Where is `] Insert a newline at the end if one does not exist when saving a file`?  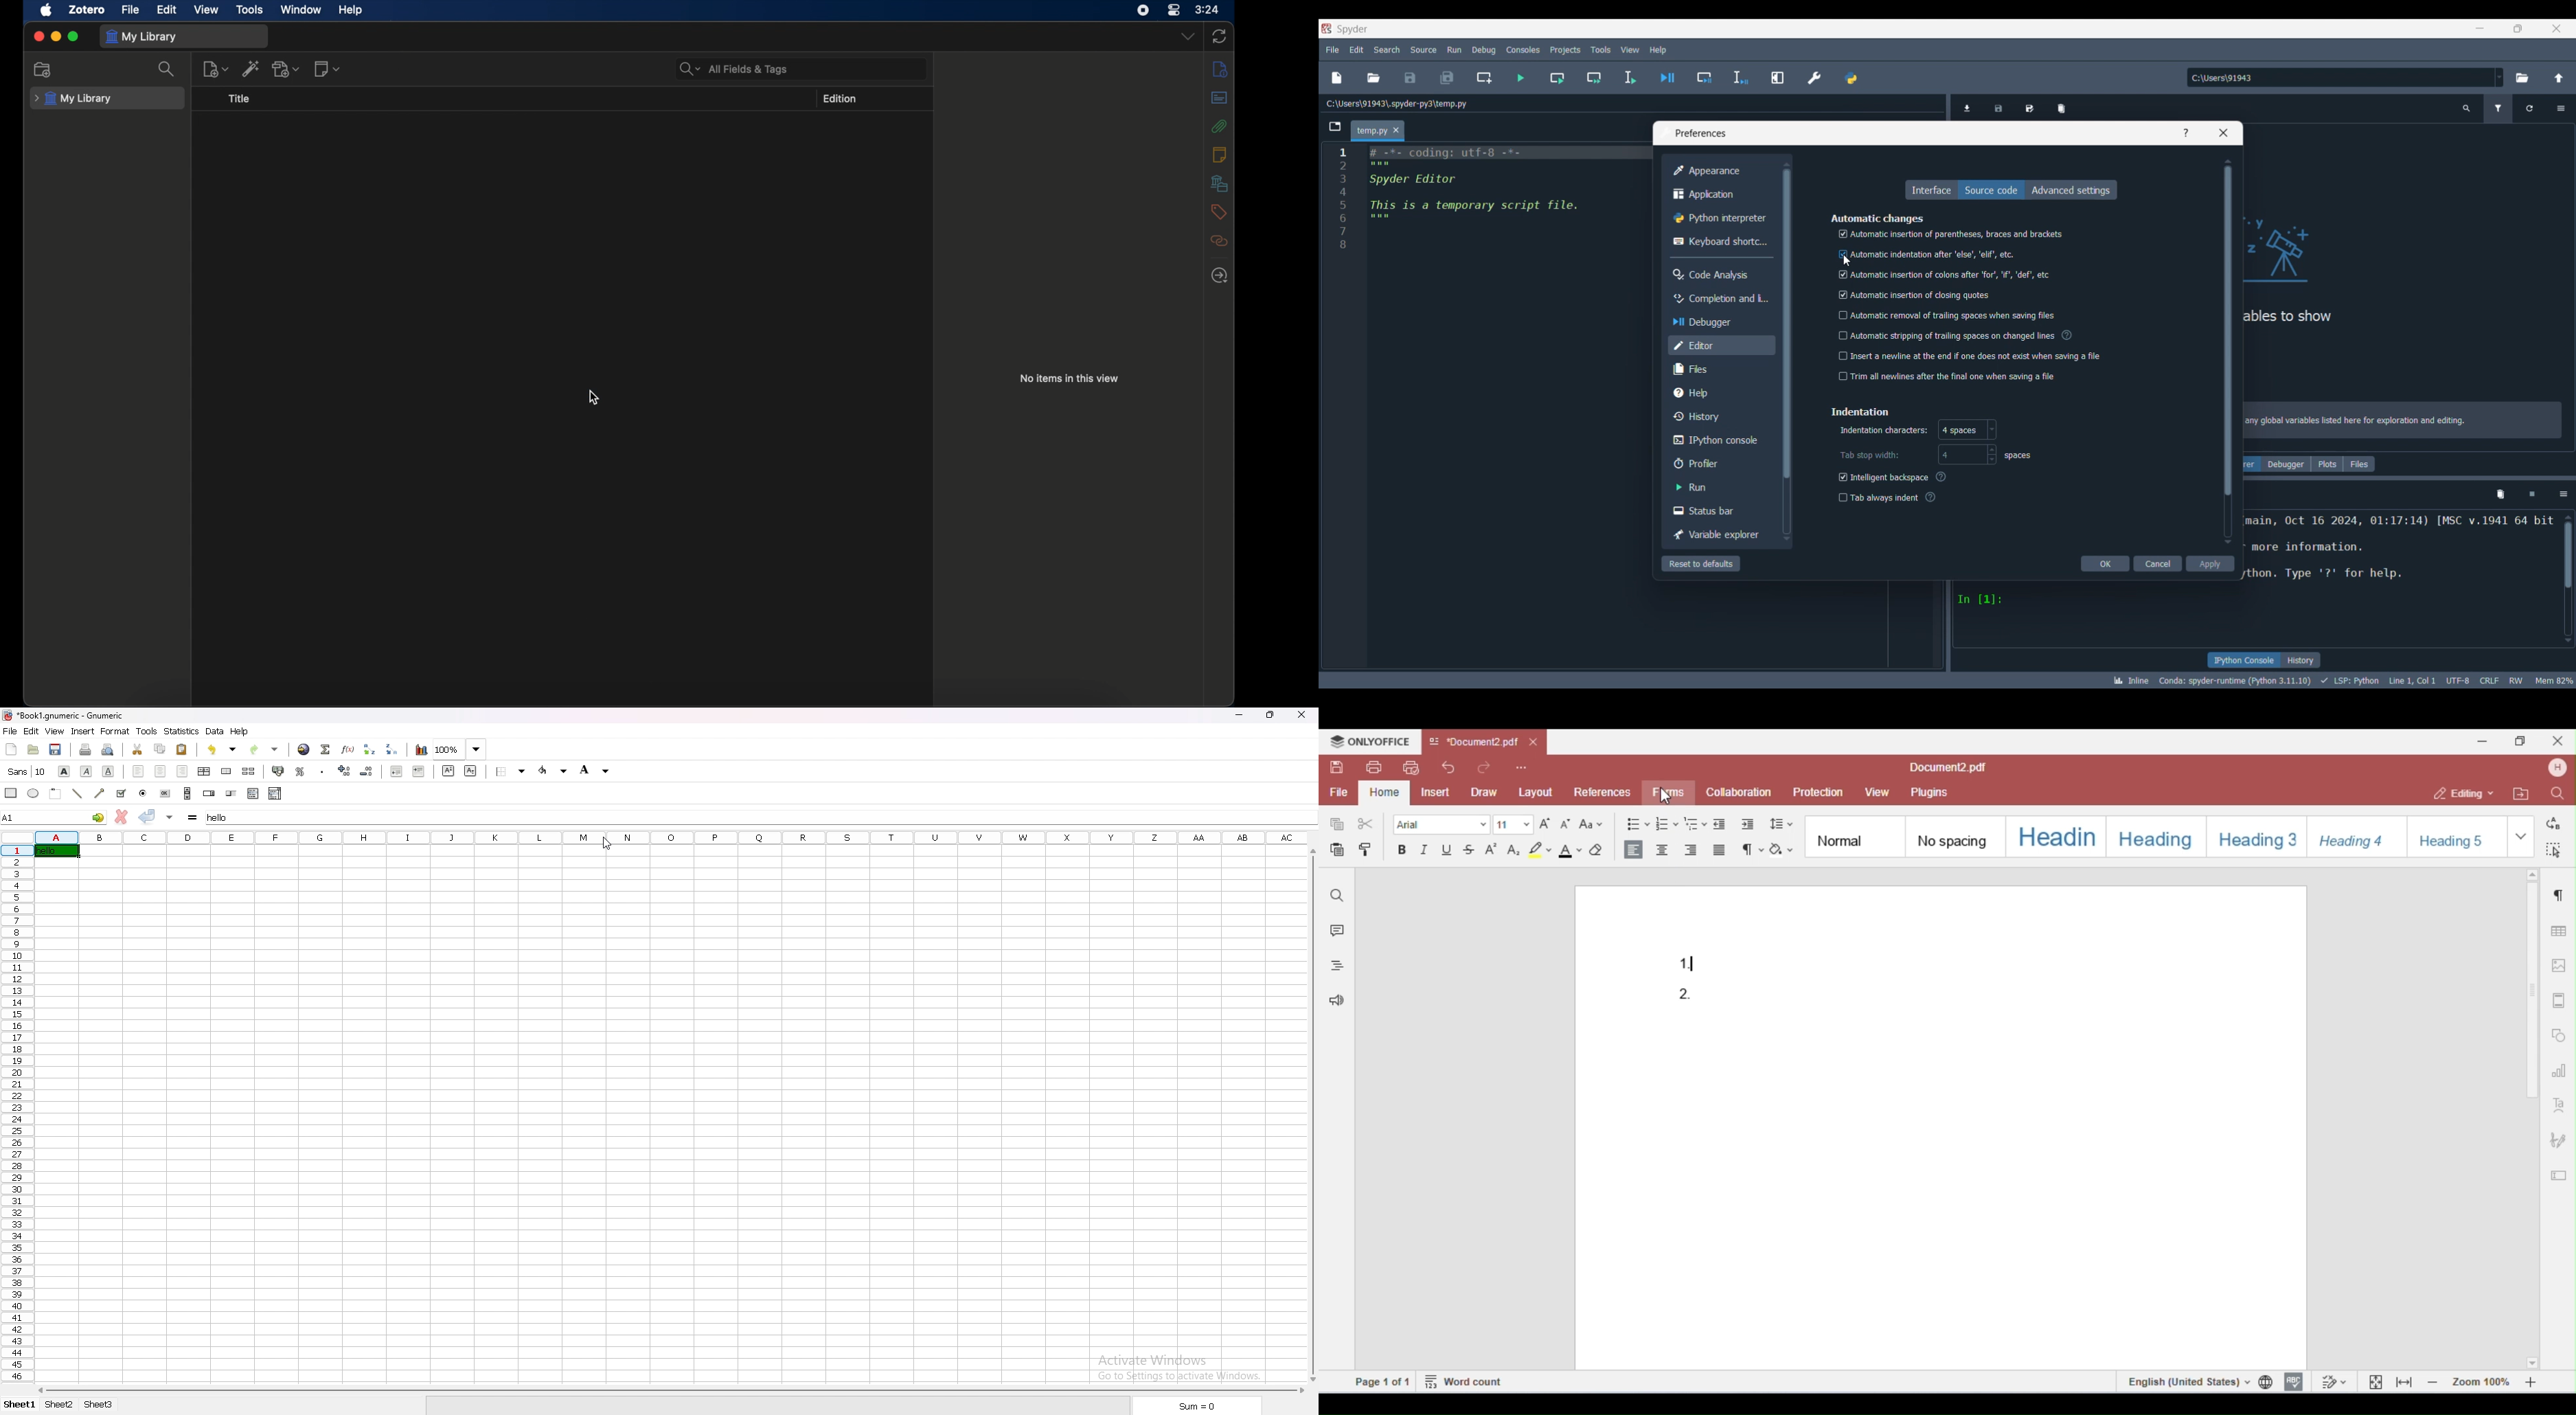 ] Insert a newline at the end if one does not exist when saving a file is located at coordinates (1970, 355).